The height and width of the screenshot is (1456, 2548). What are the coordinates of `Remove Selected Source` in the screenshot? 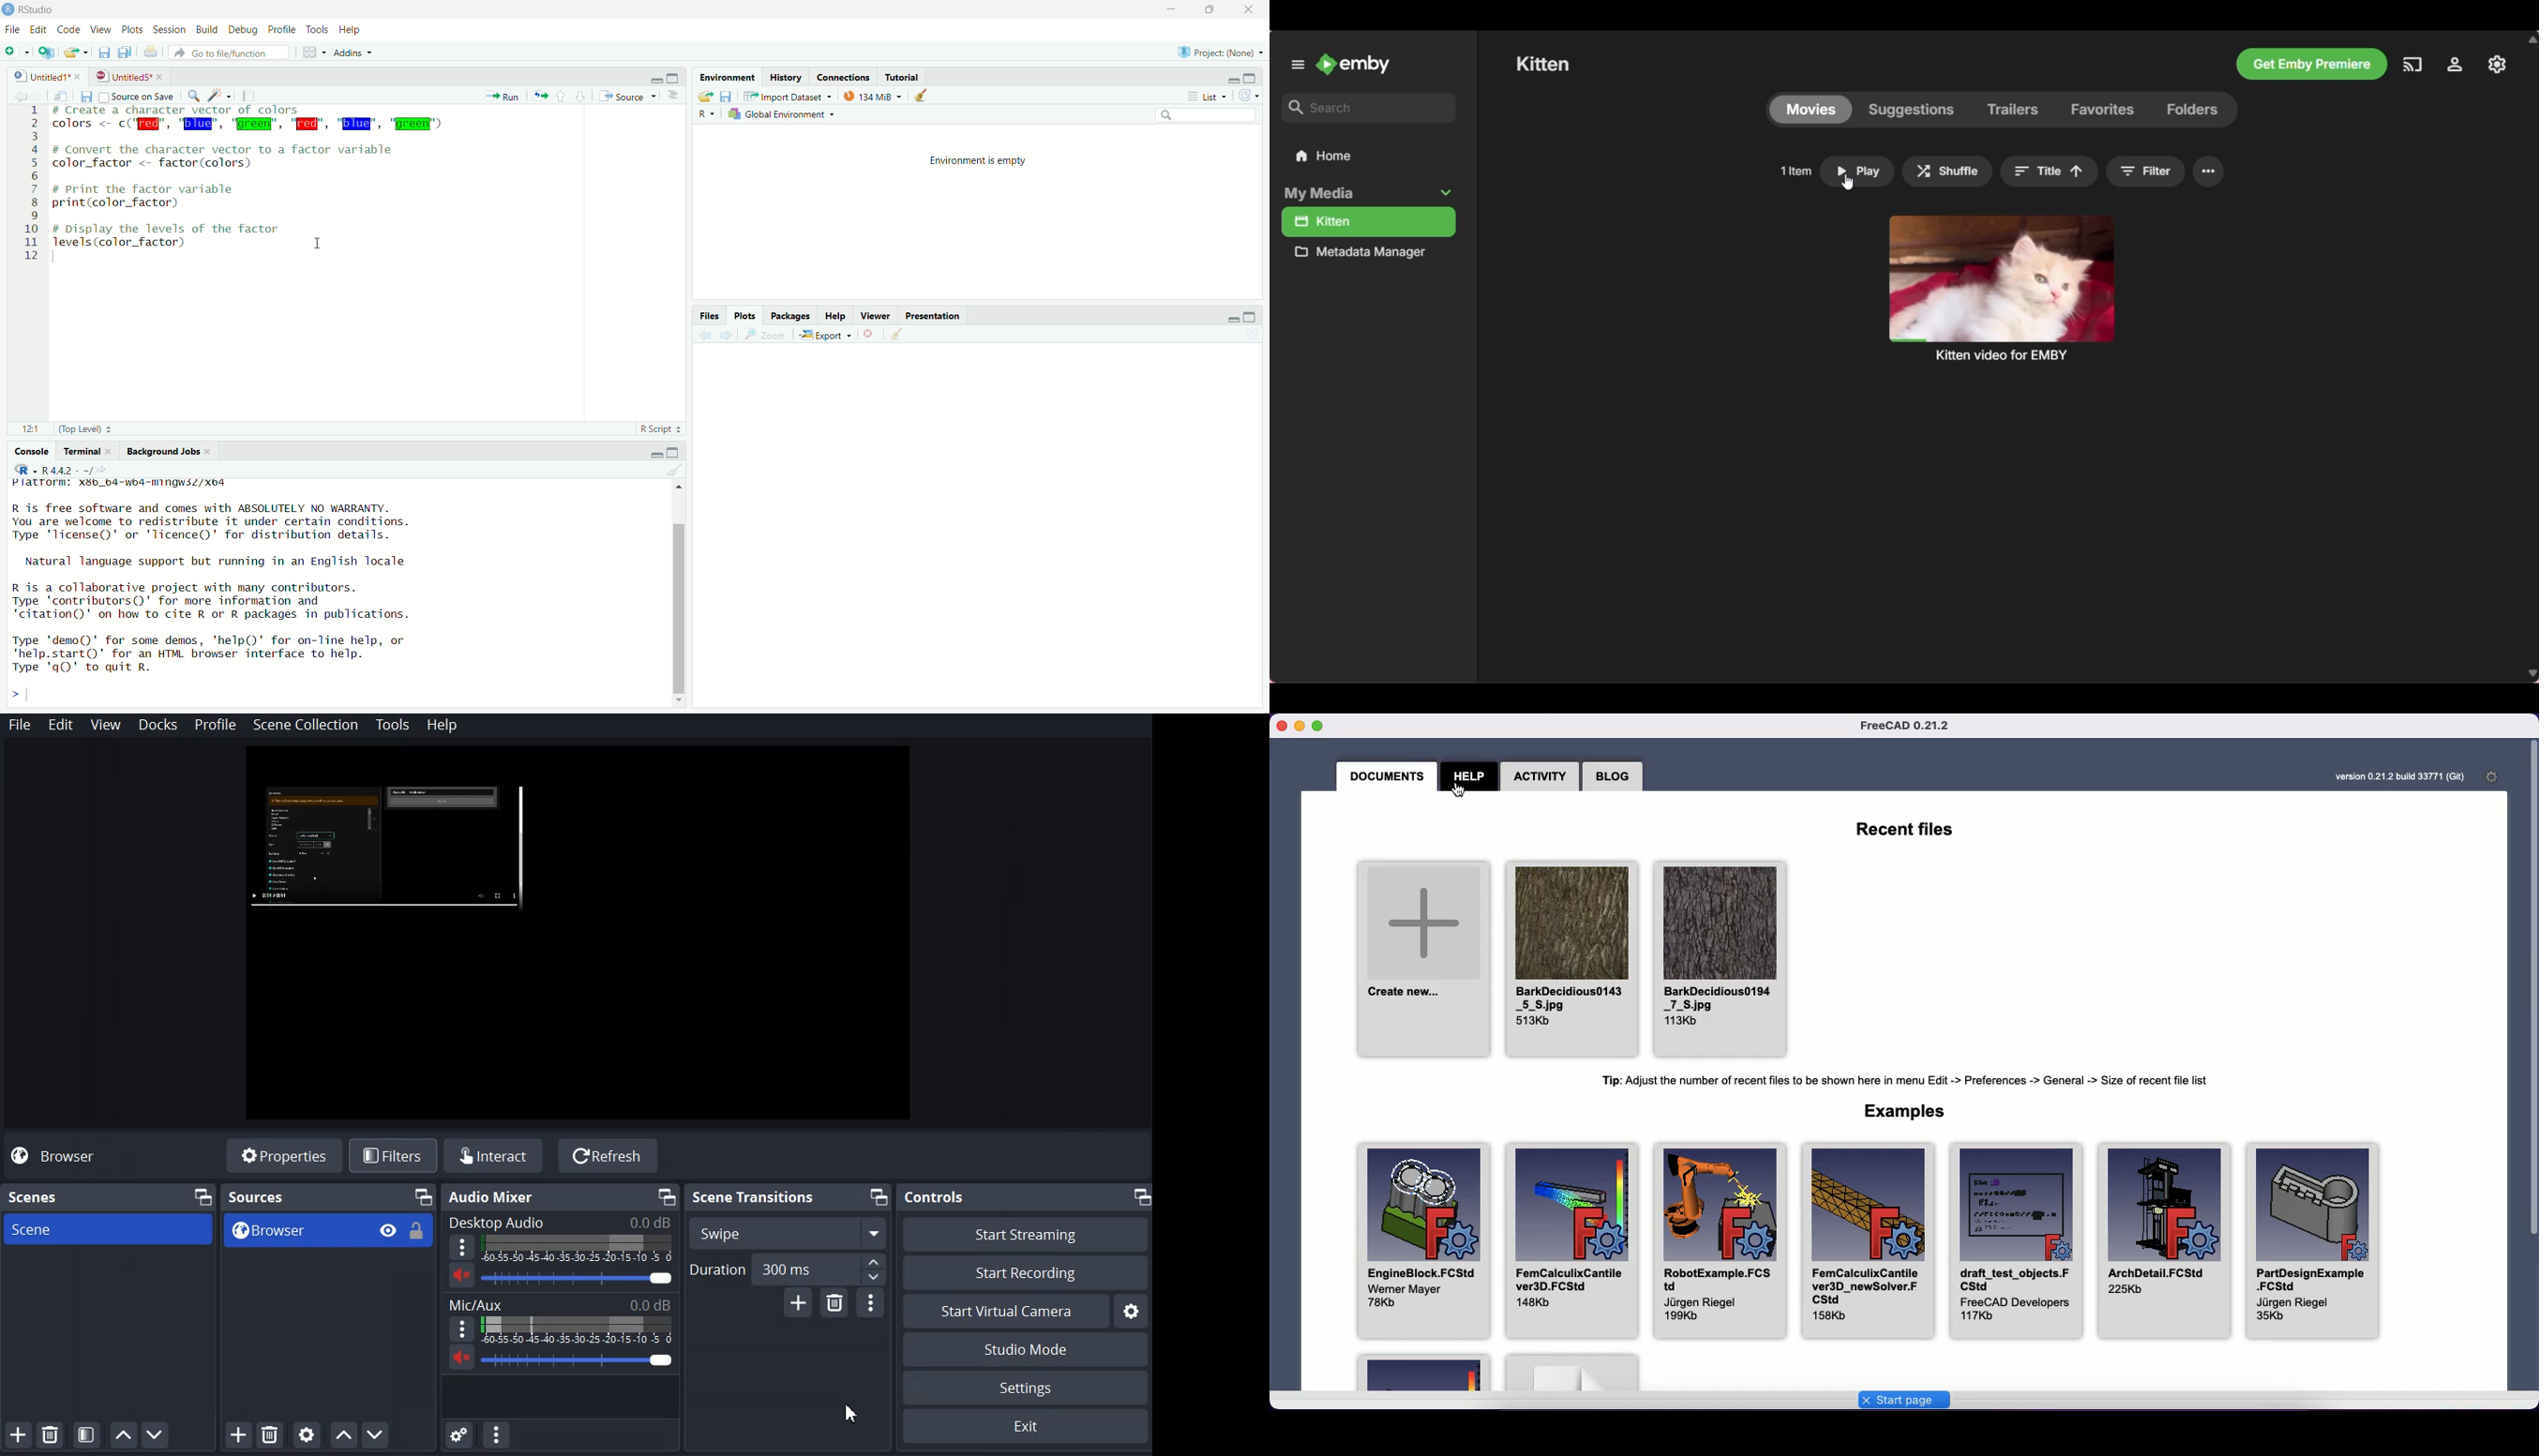 It's located at (270, 1436).